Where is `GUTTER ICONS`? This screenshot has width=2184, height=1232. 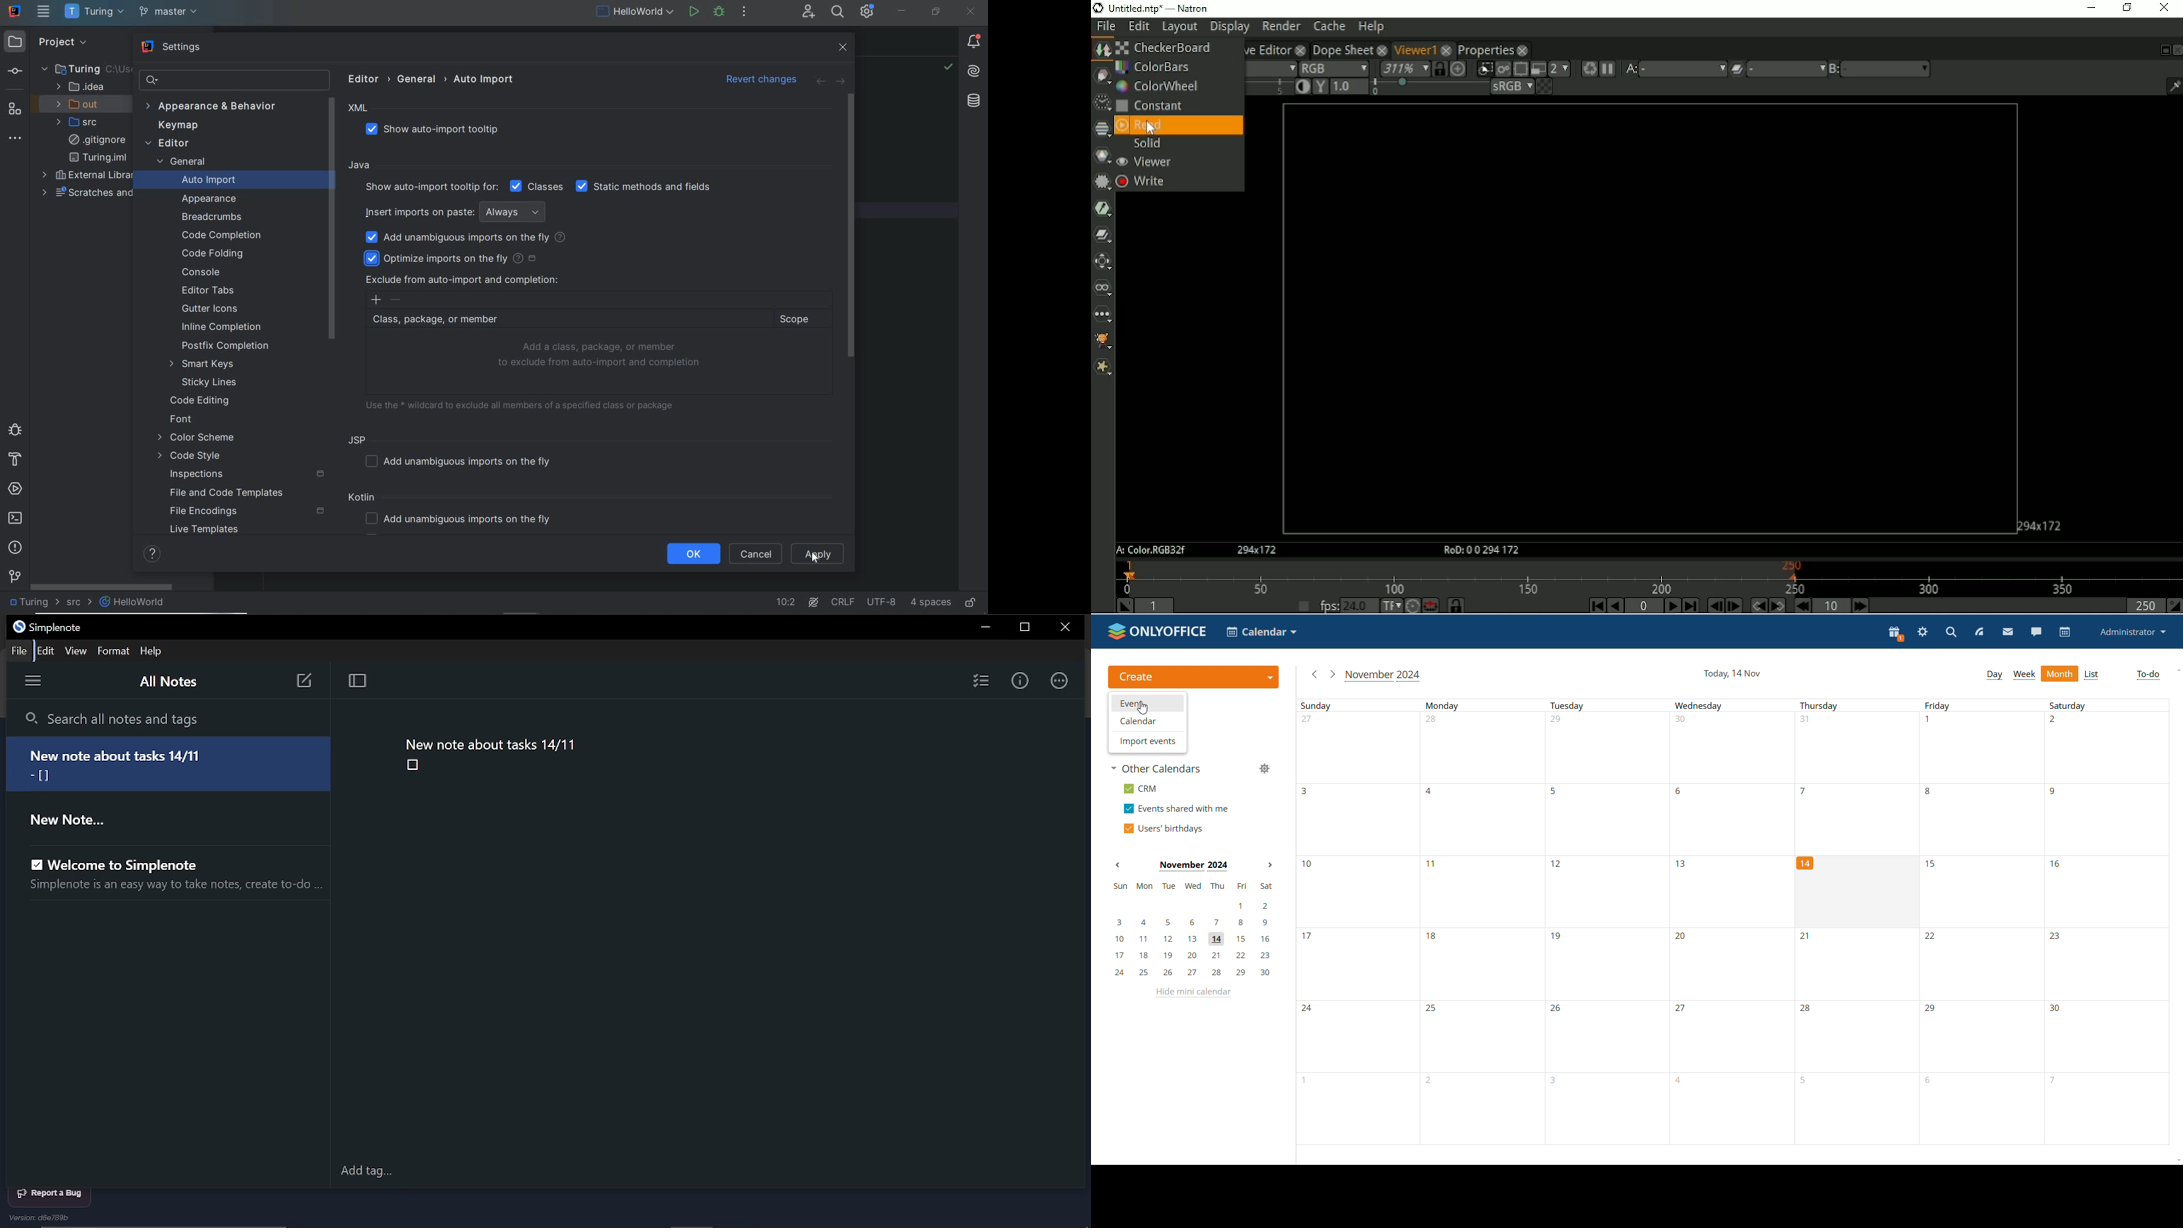
GUTTER ICONS is located at coordinates (212, 309).